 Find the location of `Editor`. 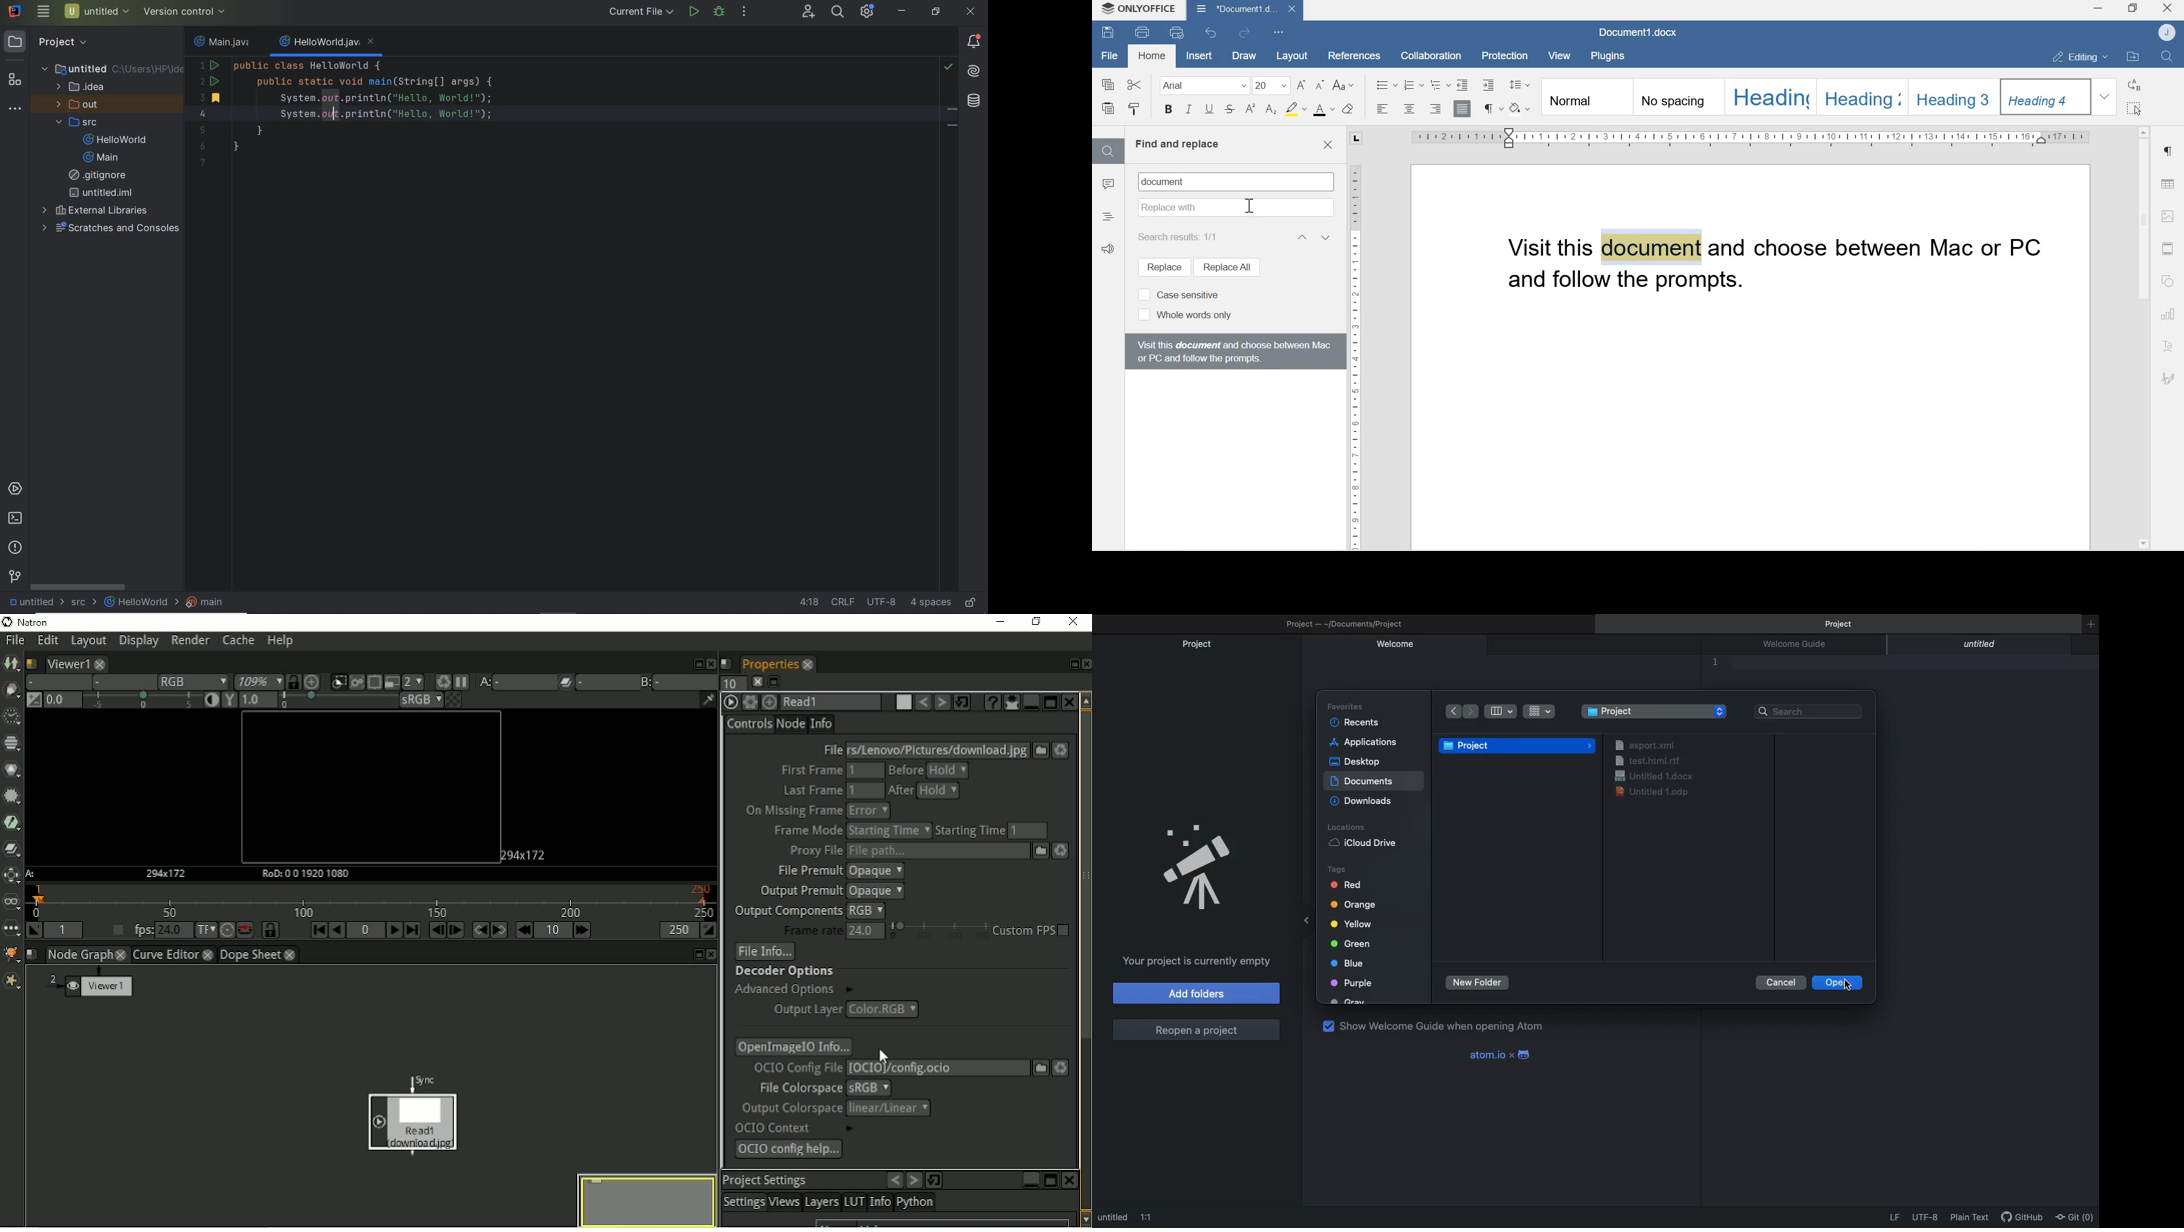

Editor is located at coordinates (1735, 665).